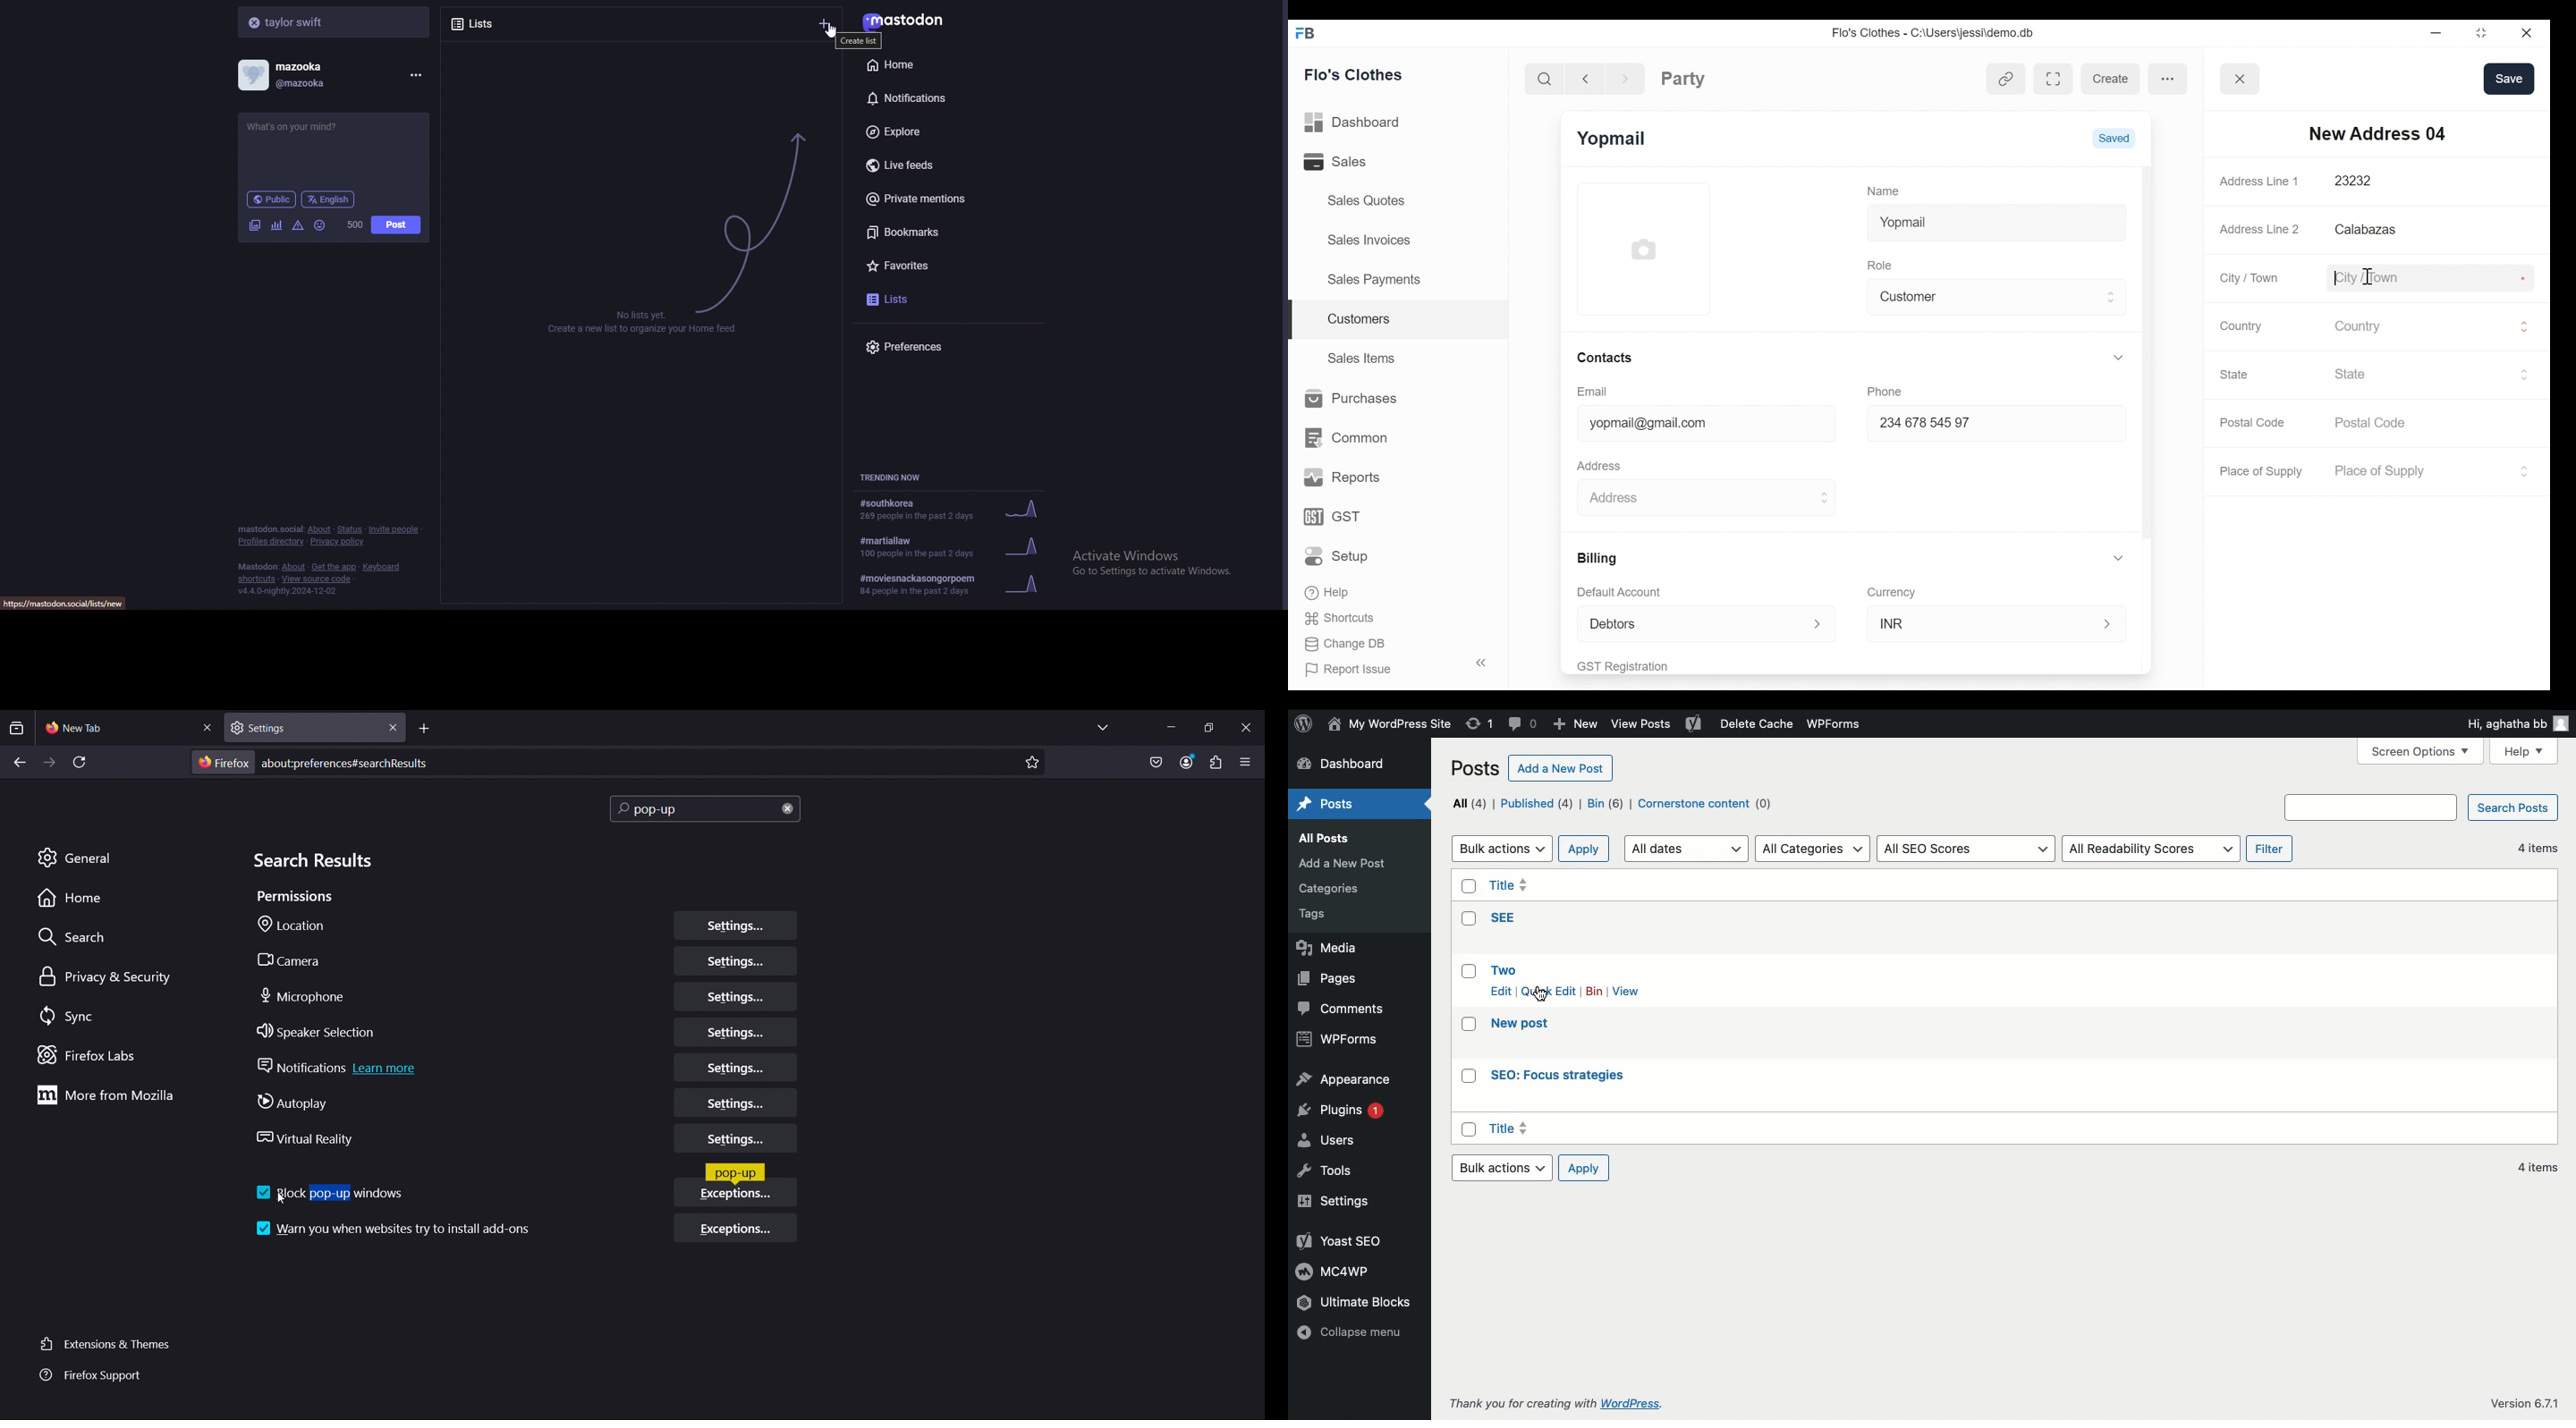 The height and width of the screenshot is (1428, 2576). I want to click on Expand, so click(2109, 624).